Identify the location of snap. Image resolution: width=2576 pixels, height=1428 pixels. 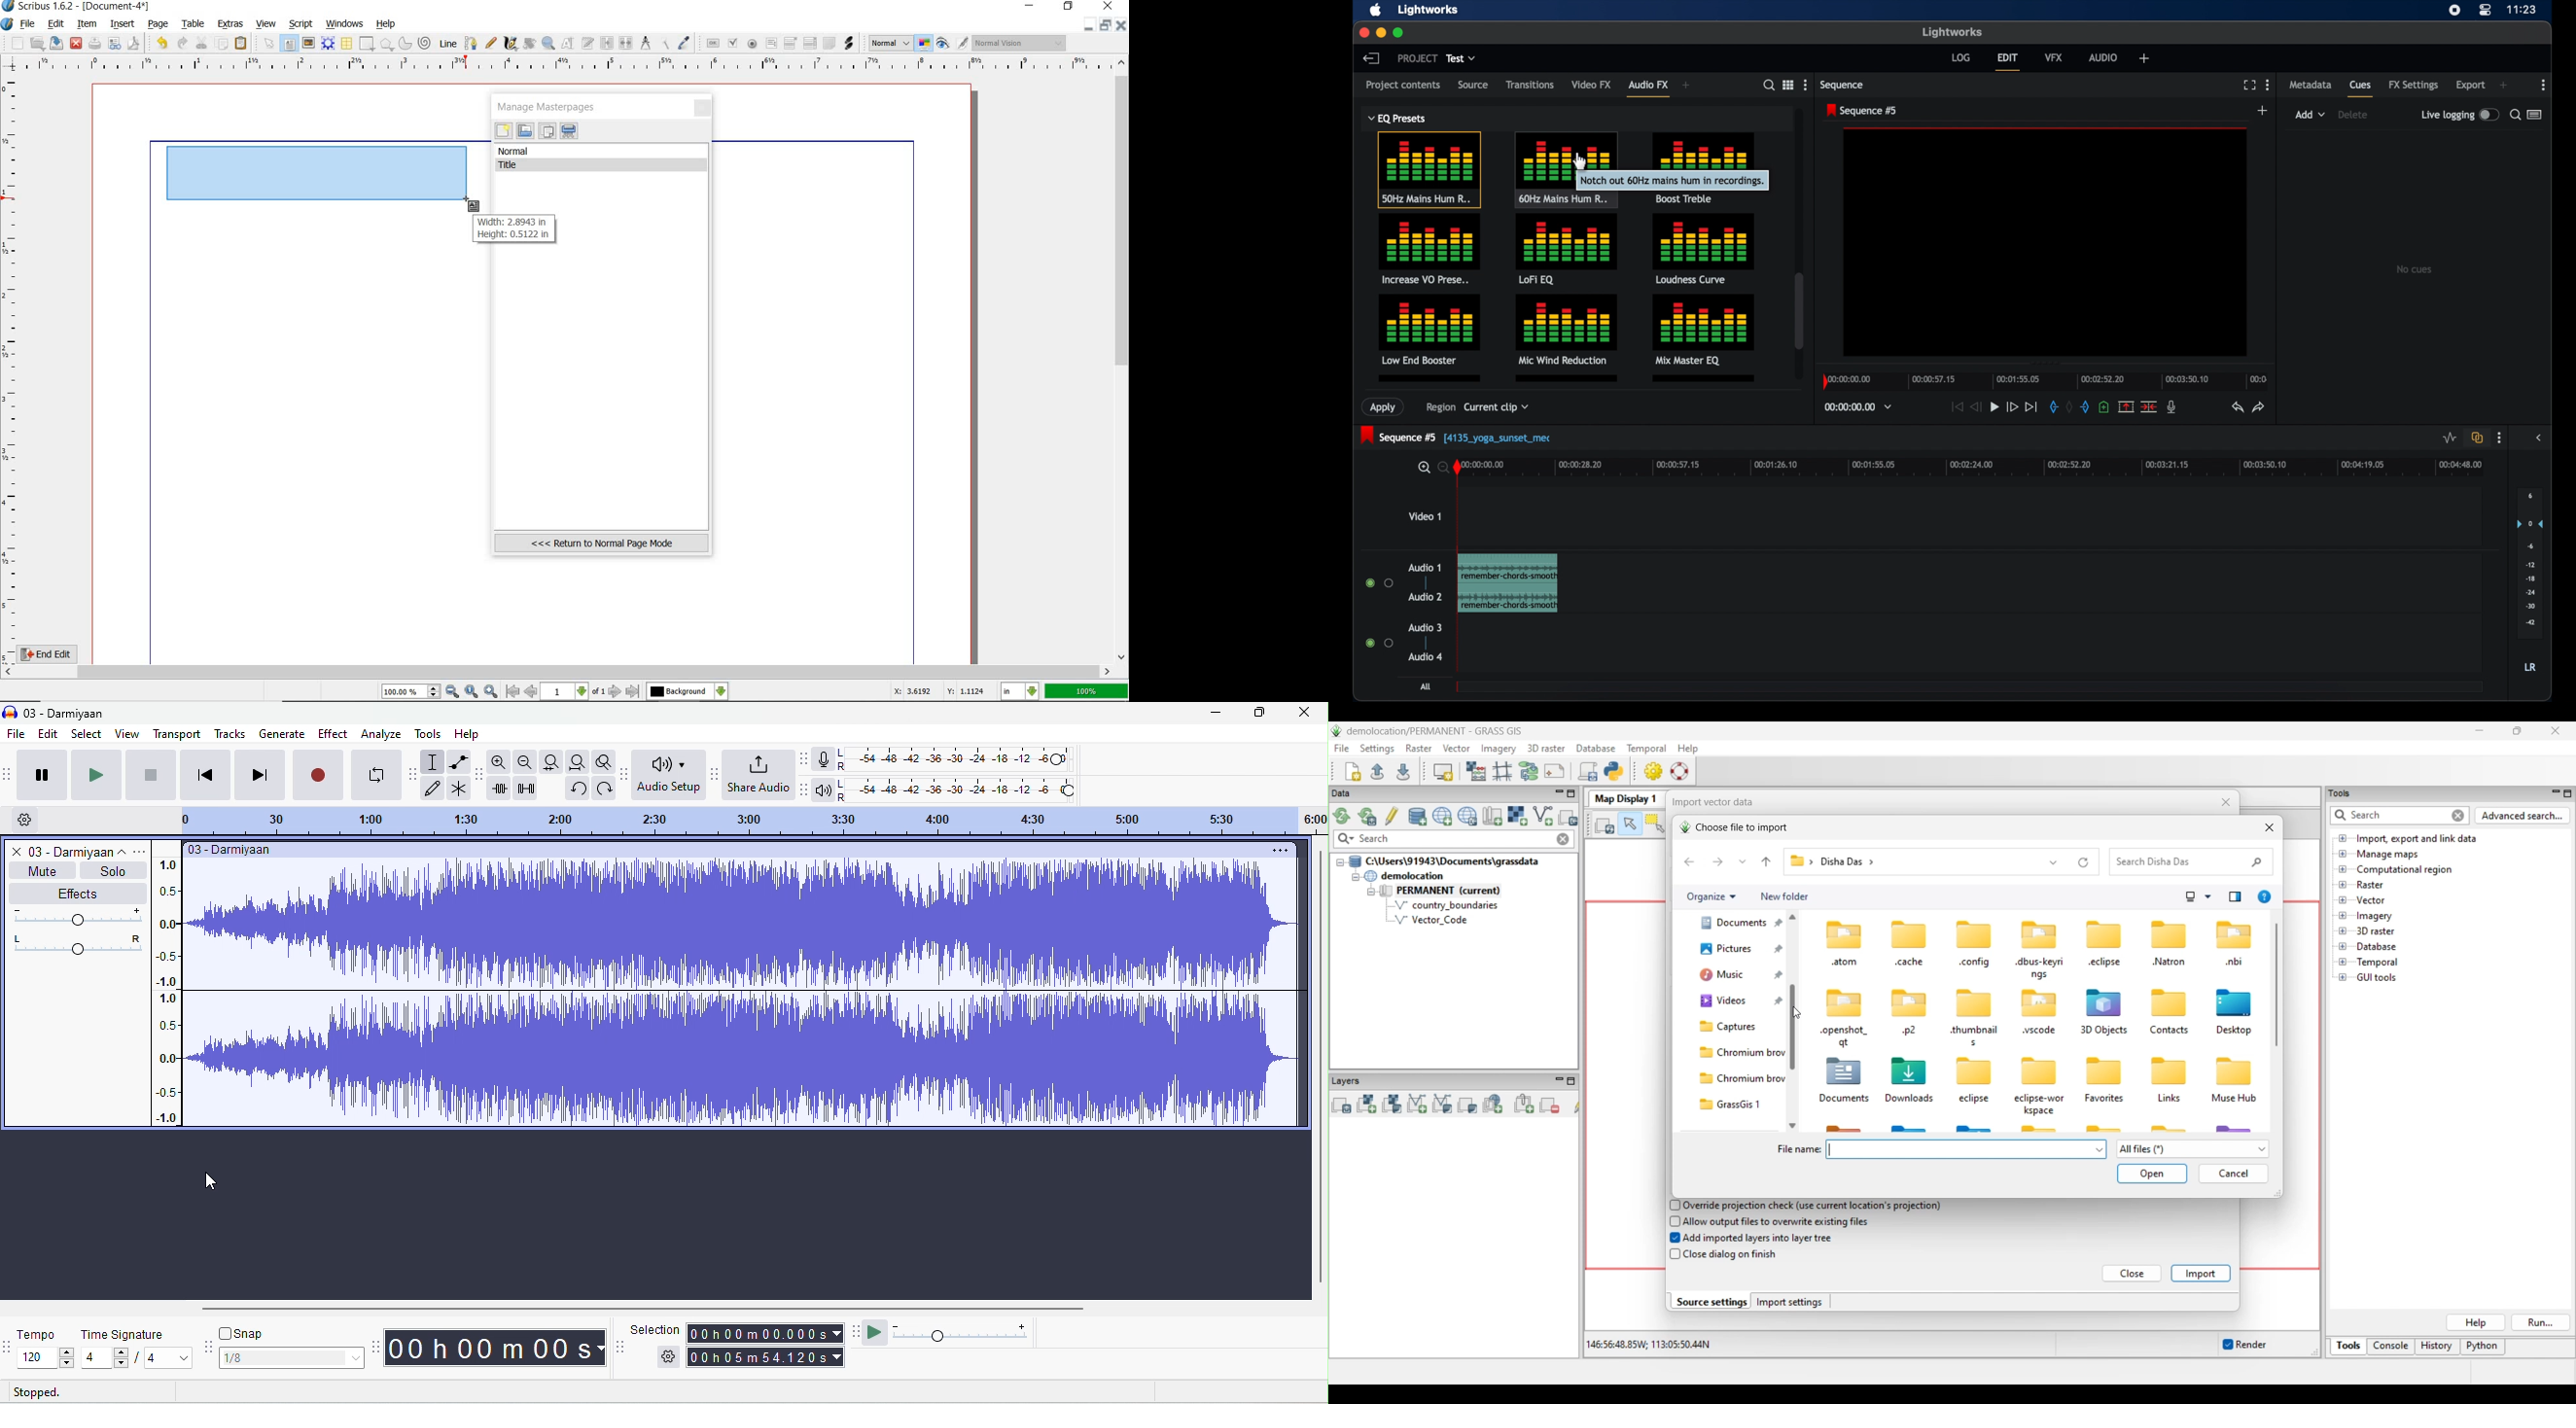
(243, 1333).